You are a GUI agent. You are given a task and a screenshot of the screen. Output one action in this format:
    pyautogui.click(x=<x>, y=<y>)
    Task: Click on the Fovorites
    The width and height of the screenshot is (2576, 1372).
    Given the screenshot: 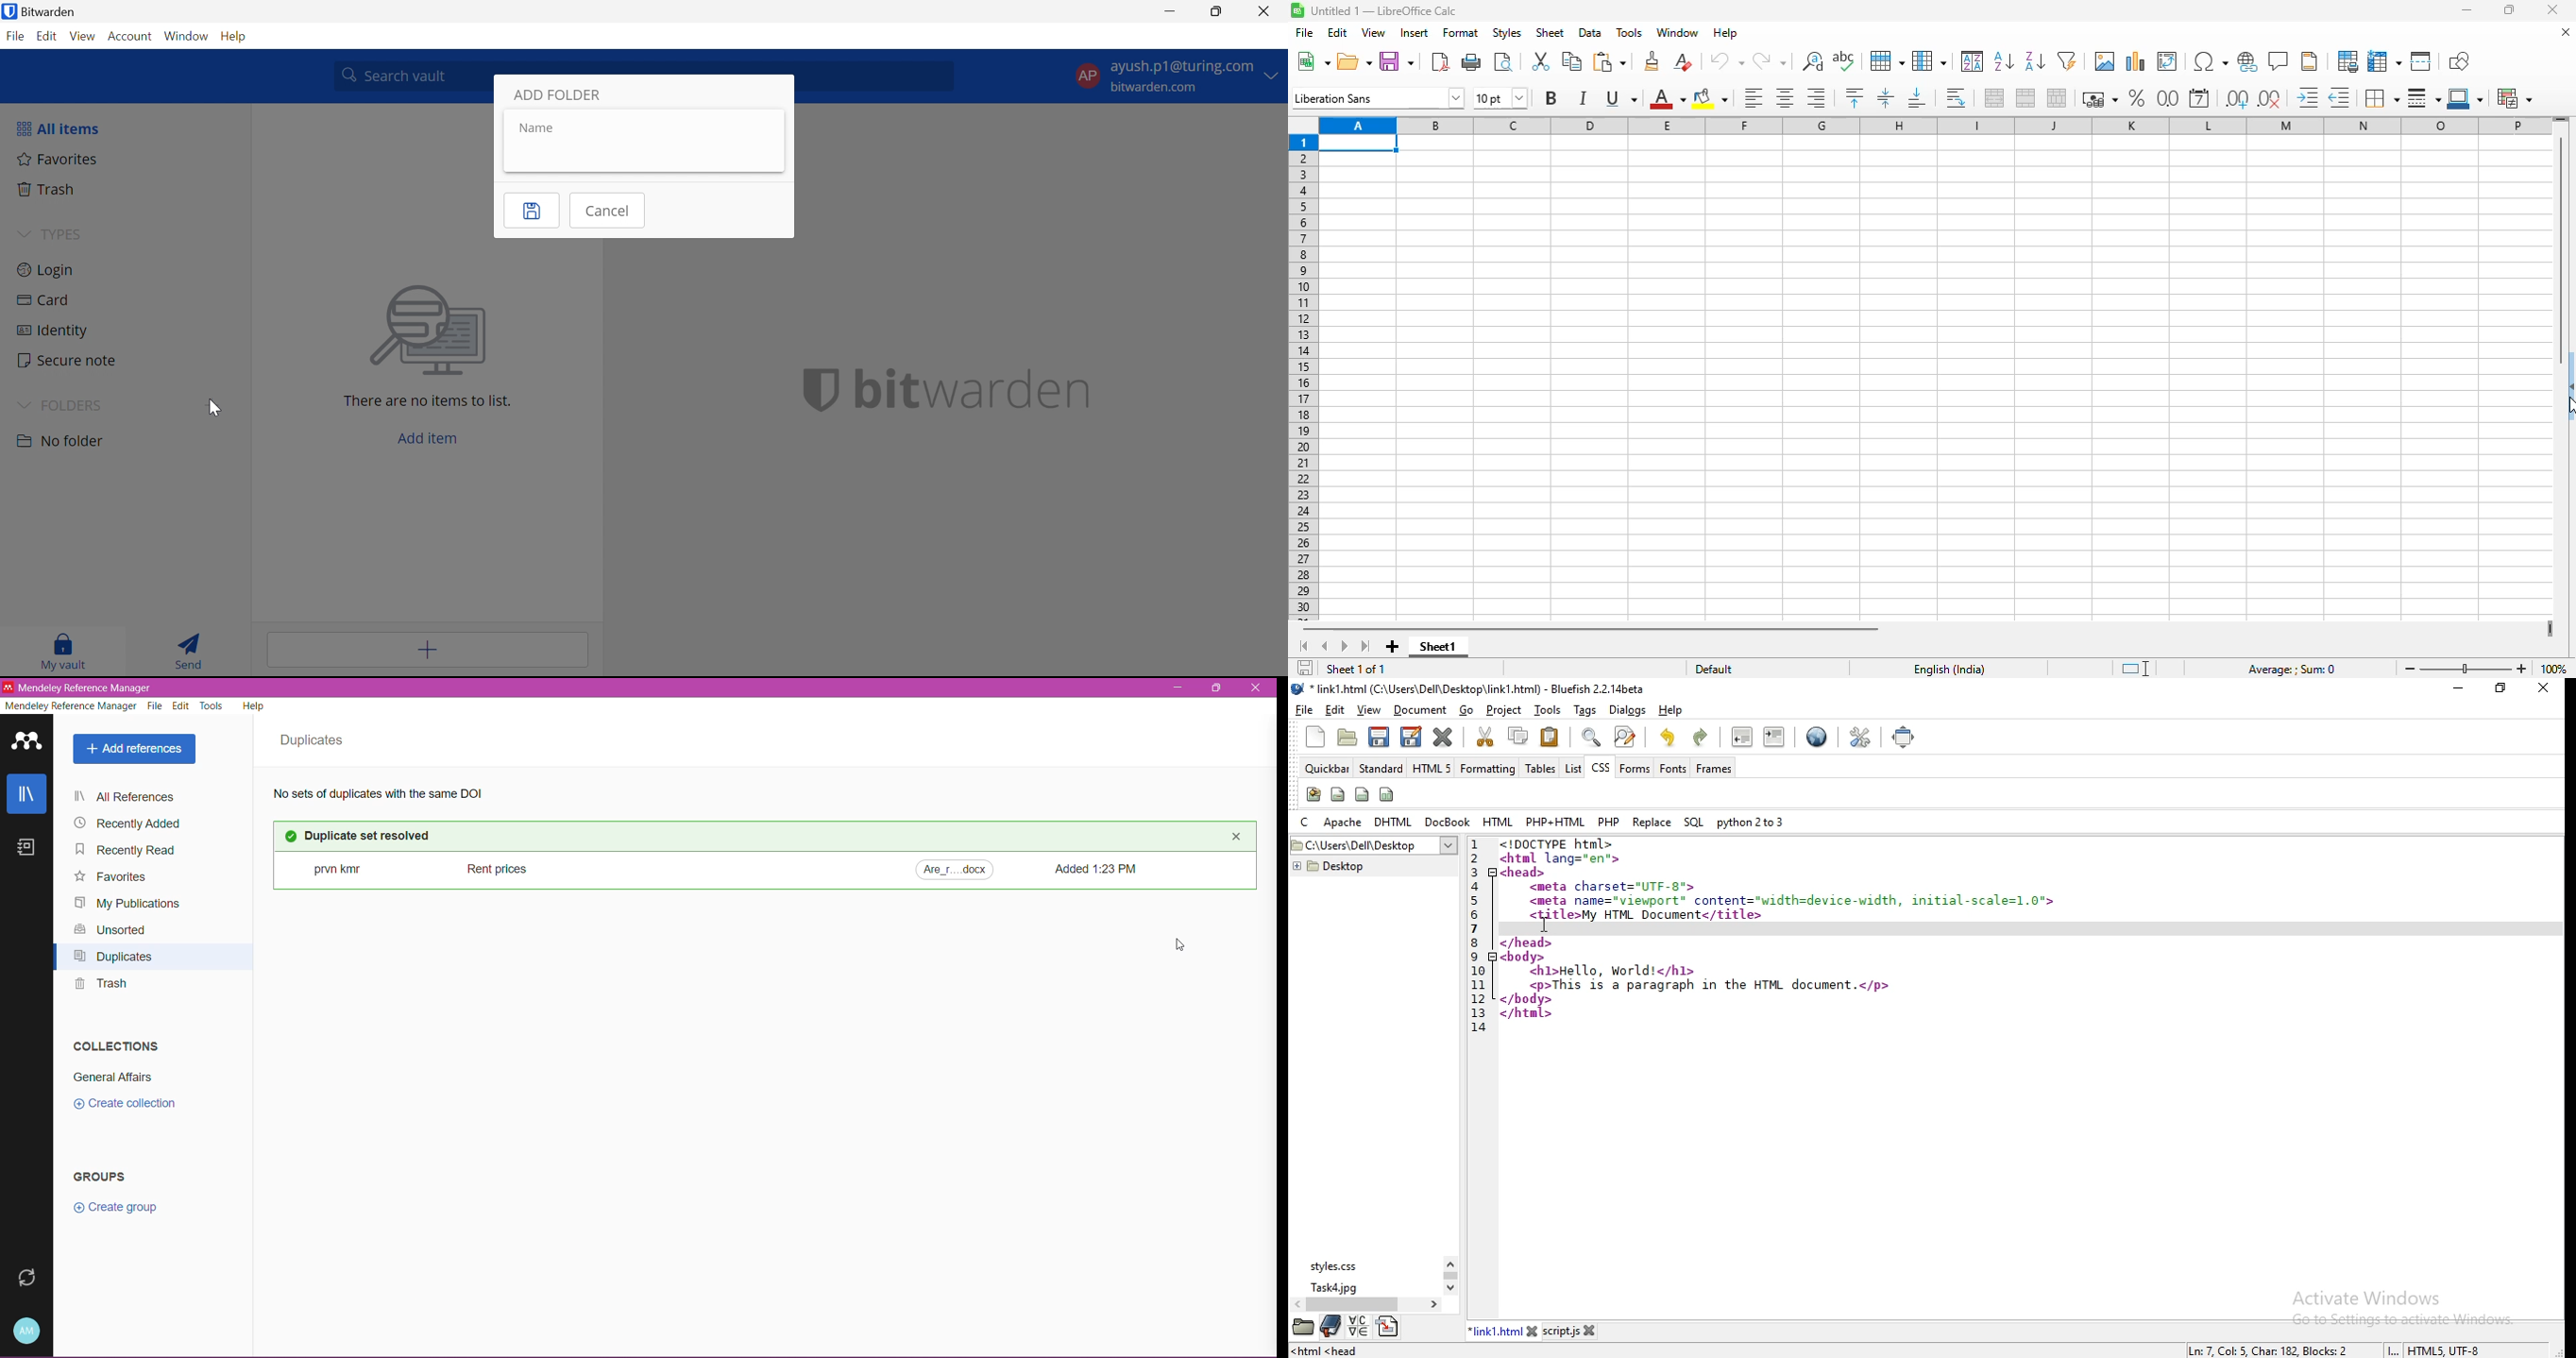 What is the action you would take?
    pyautogui.click(x=55, y=160)
    